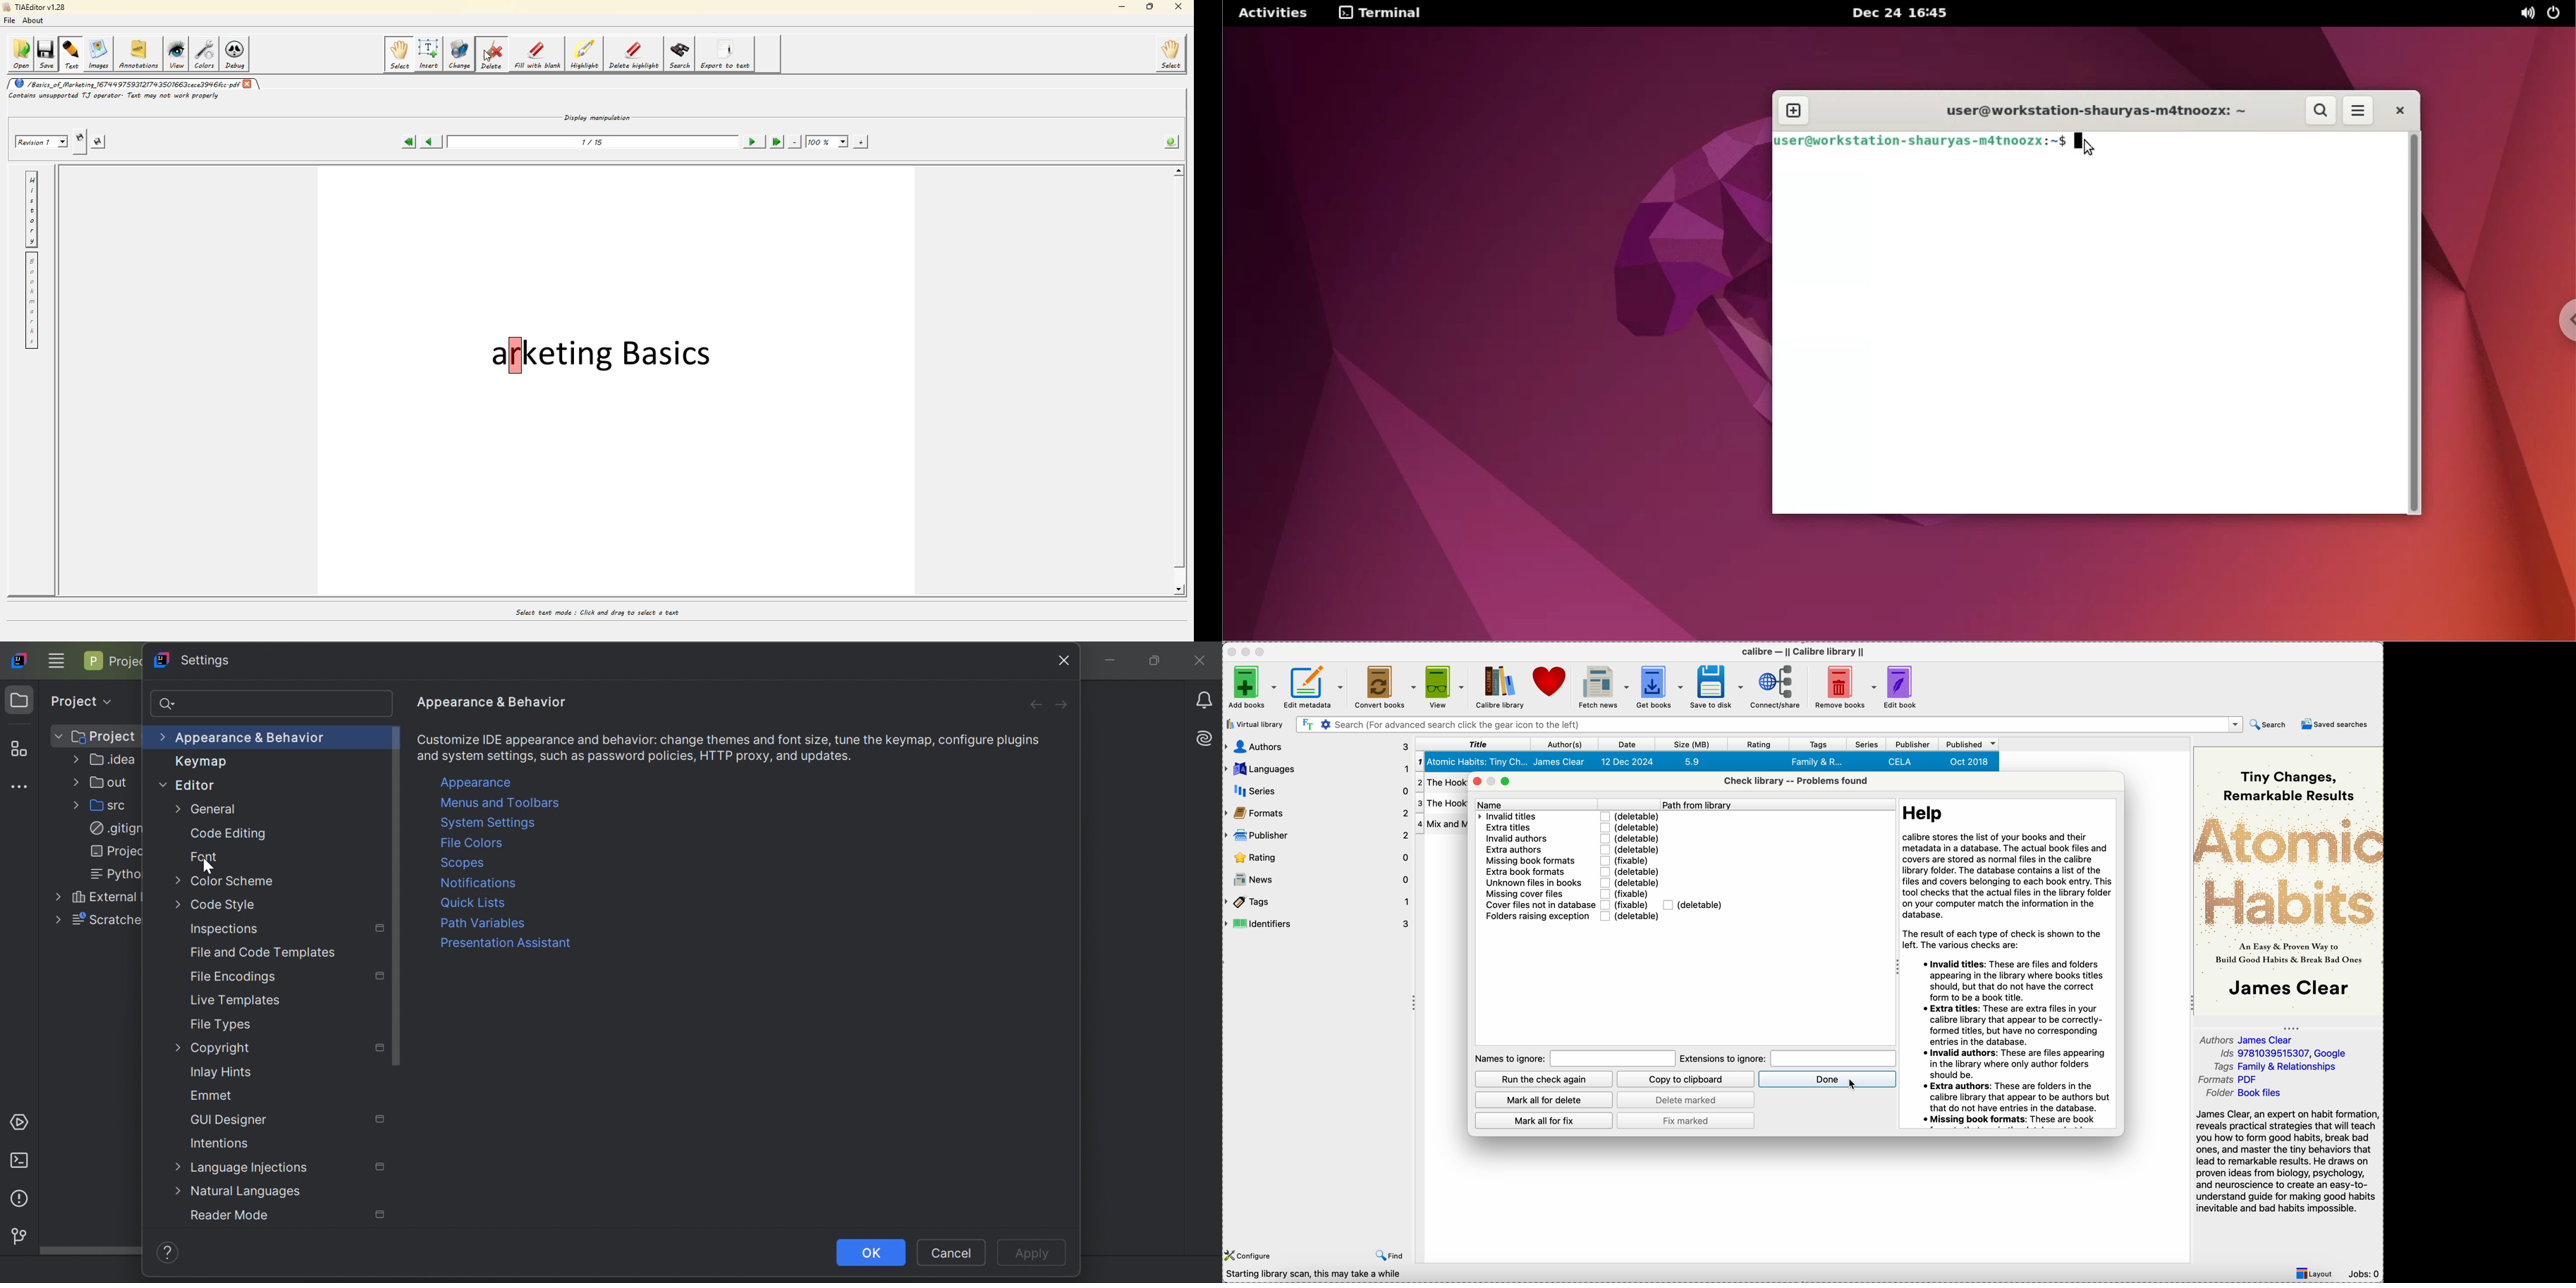  Describe the element at coordinates (1537, 916) in the screenshot. I see `folders raiding exception` at that location.